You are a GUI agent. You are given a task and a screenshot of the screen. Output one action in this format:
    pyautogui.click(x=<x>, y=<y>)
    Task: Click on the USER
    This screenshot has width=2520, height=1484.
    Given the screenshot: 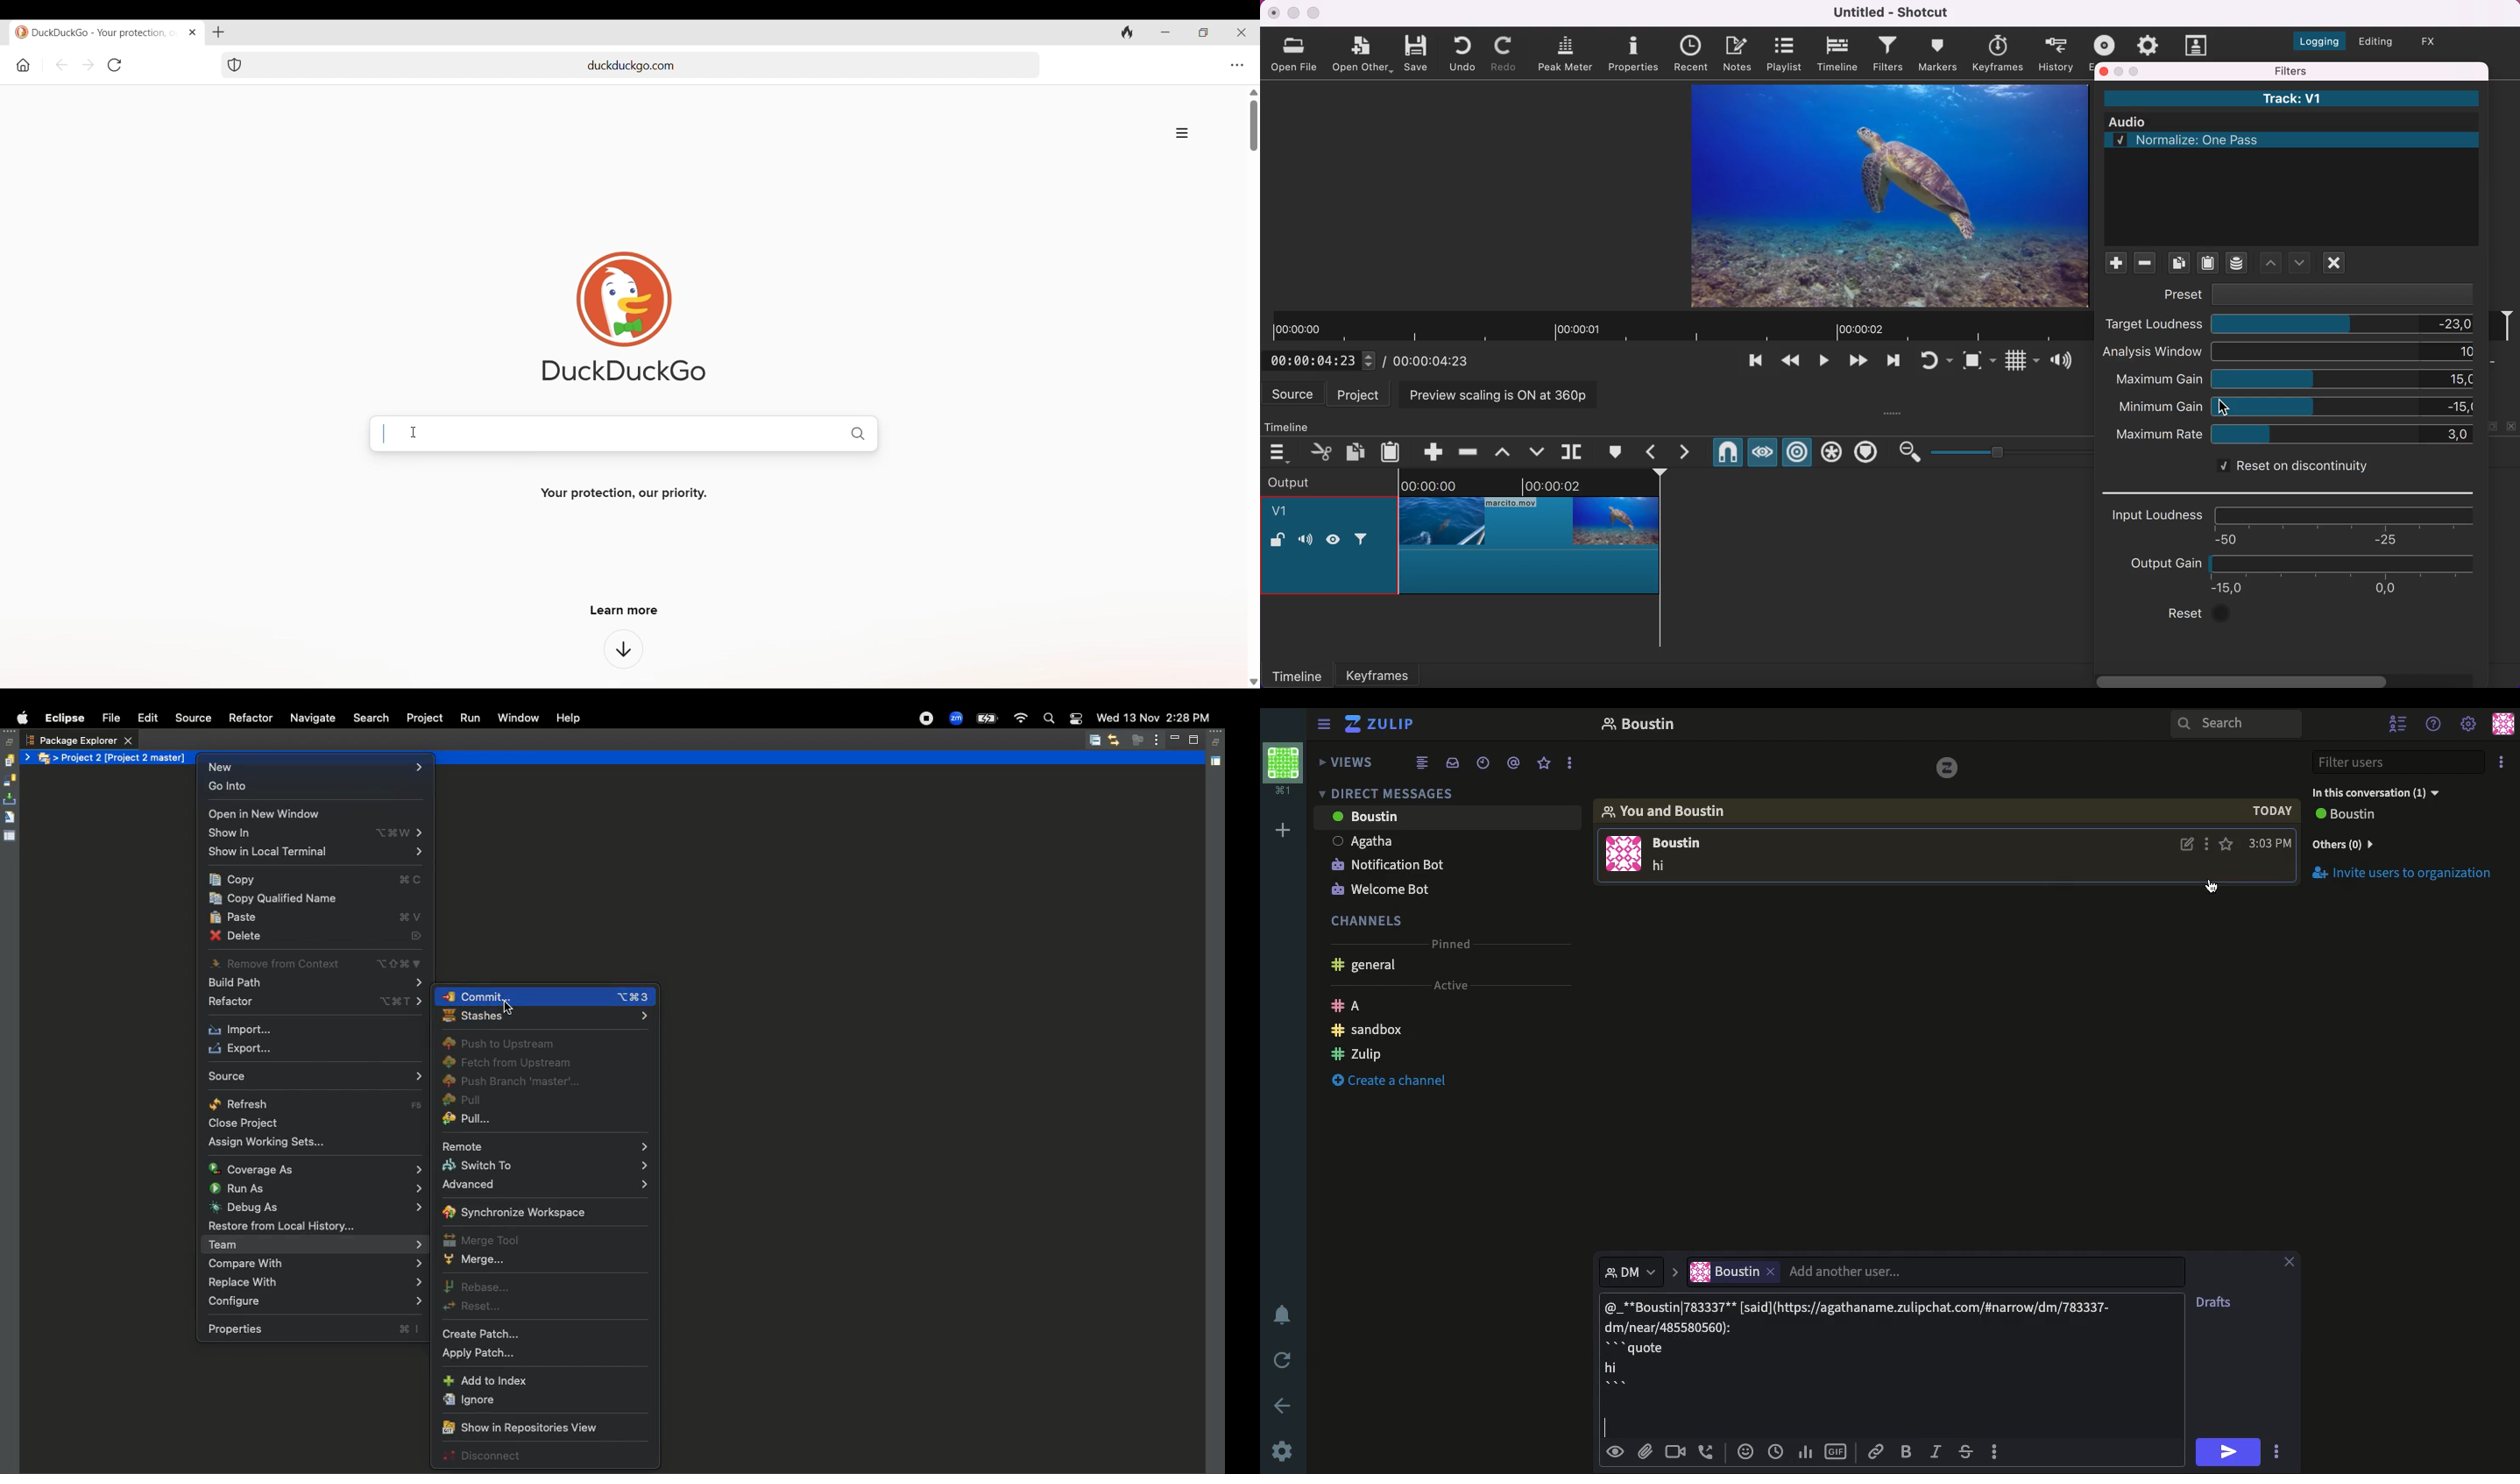 What is the action you would take?
    pyautogui.click(x=1684, y=845)
    